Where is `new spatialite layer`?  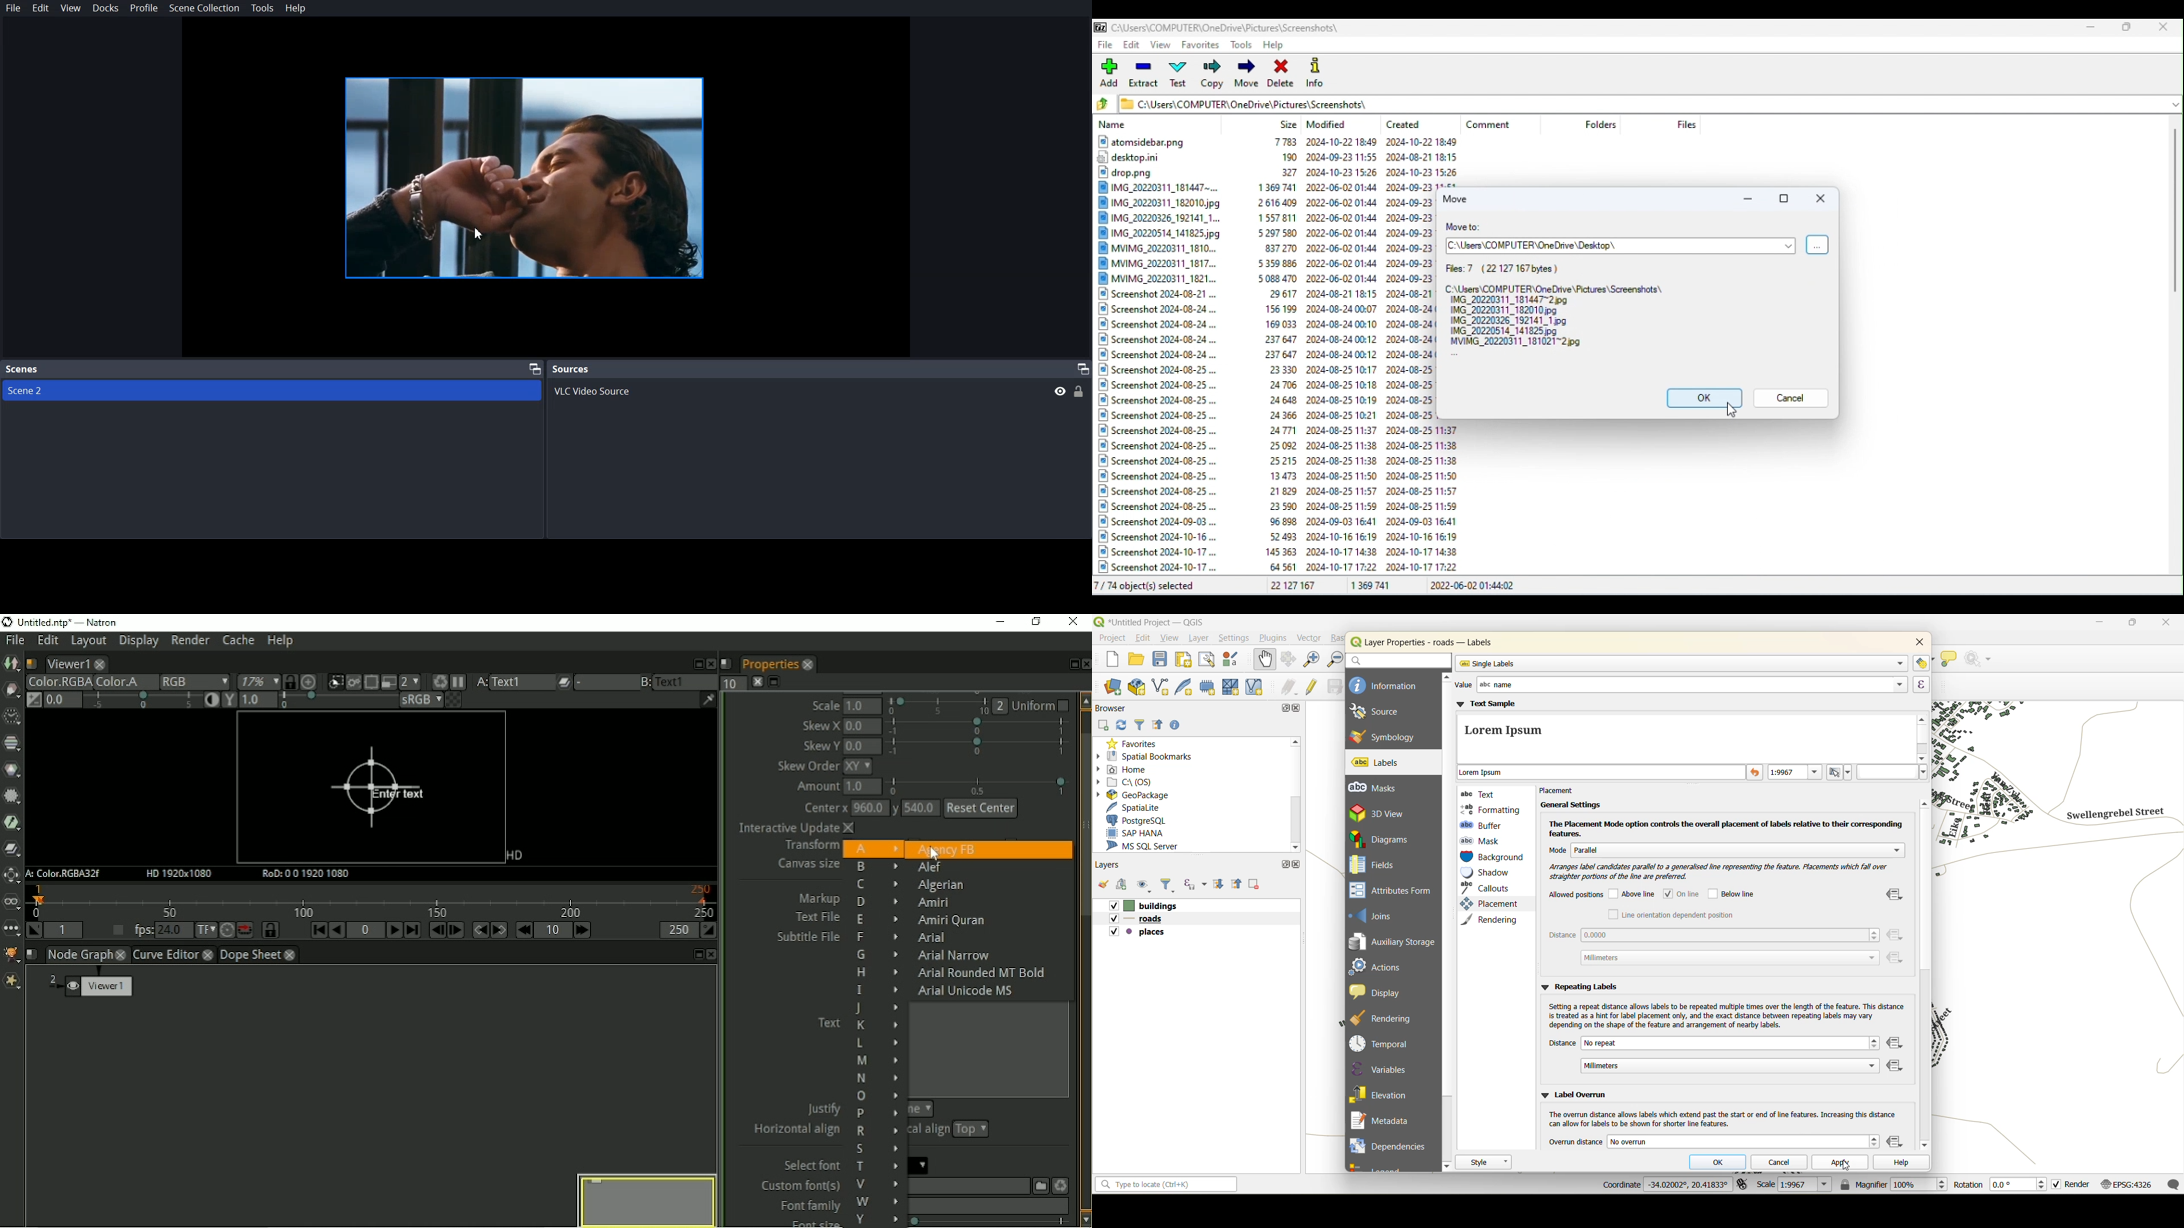
new spatialite layer is located at coordinates (1187, 689).